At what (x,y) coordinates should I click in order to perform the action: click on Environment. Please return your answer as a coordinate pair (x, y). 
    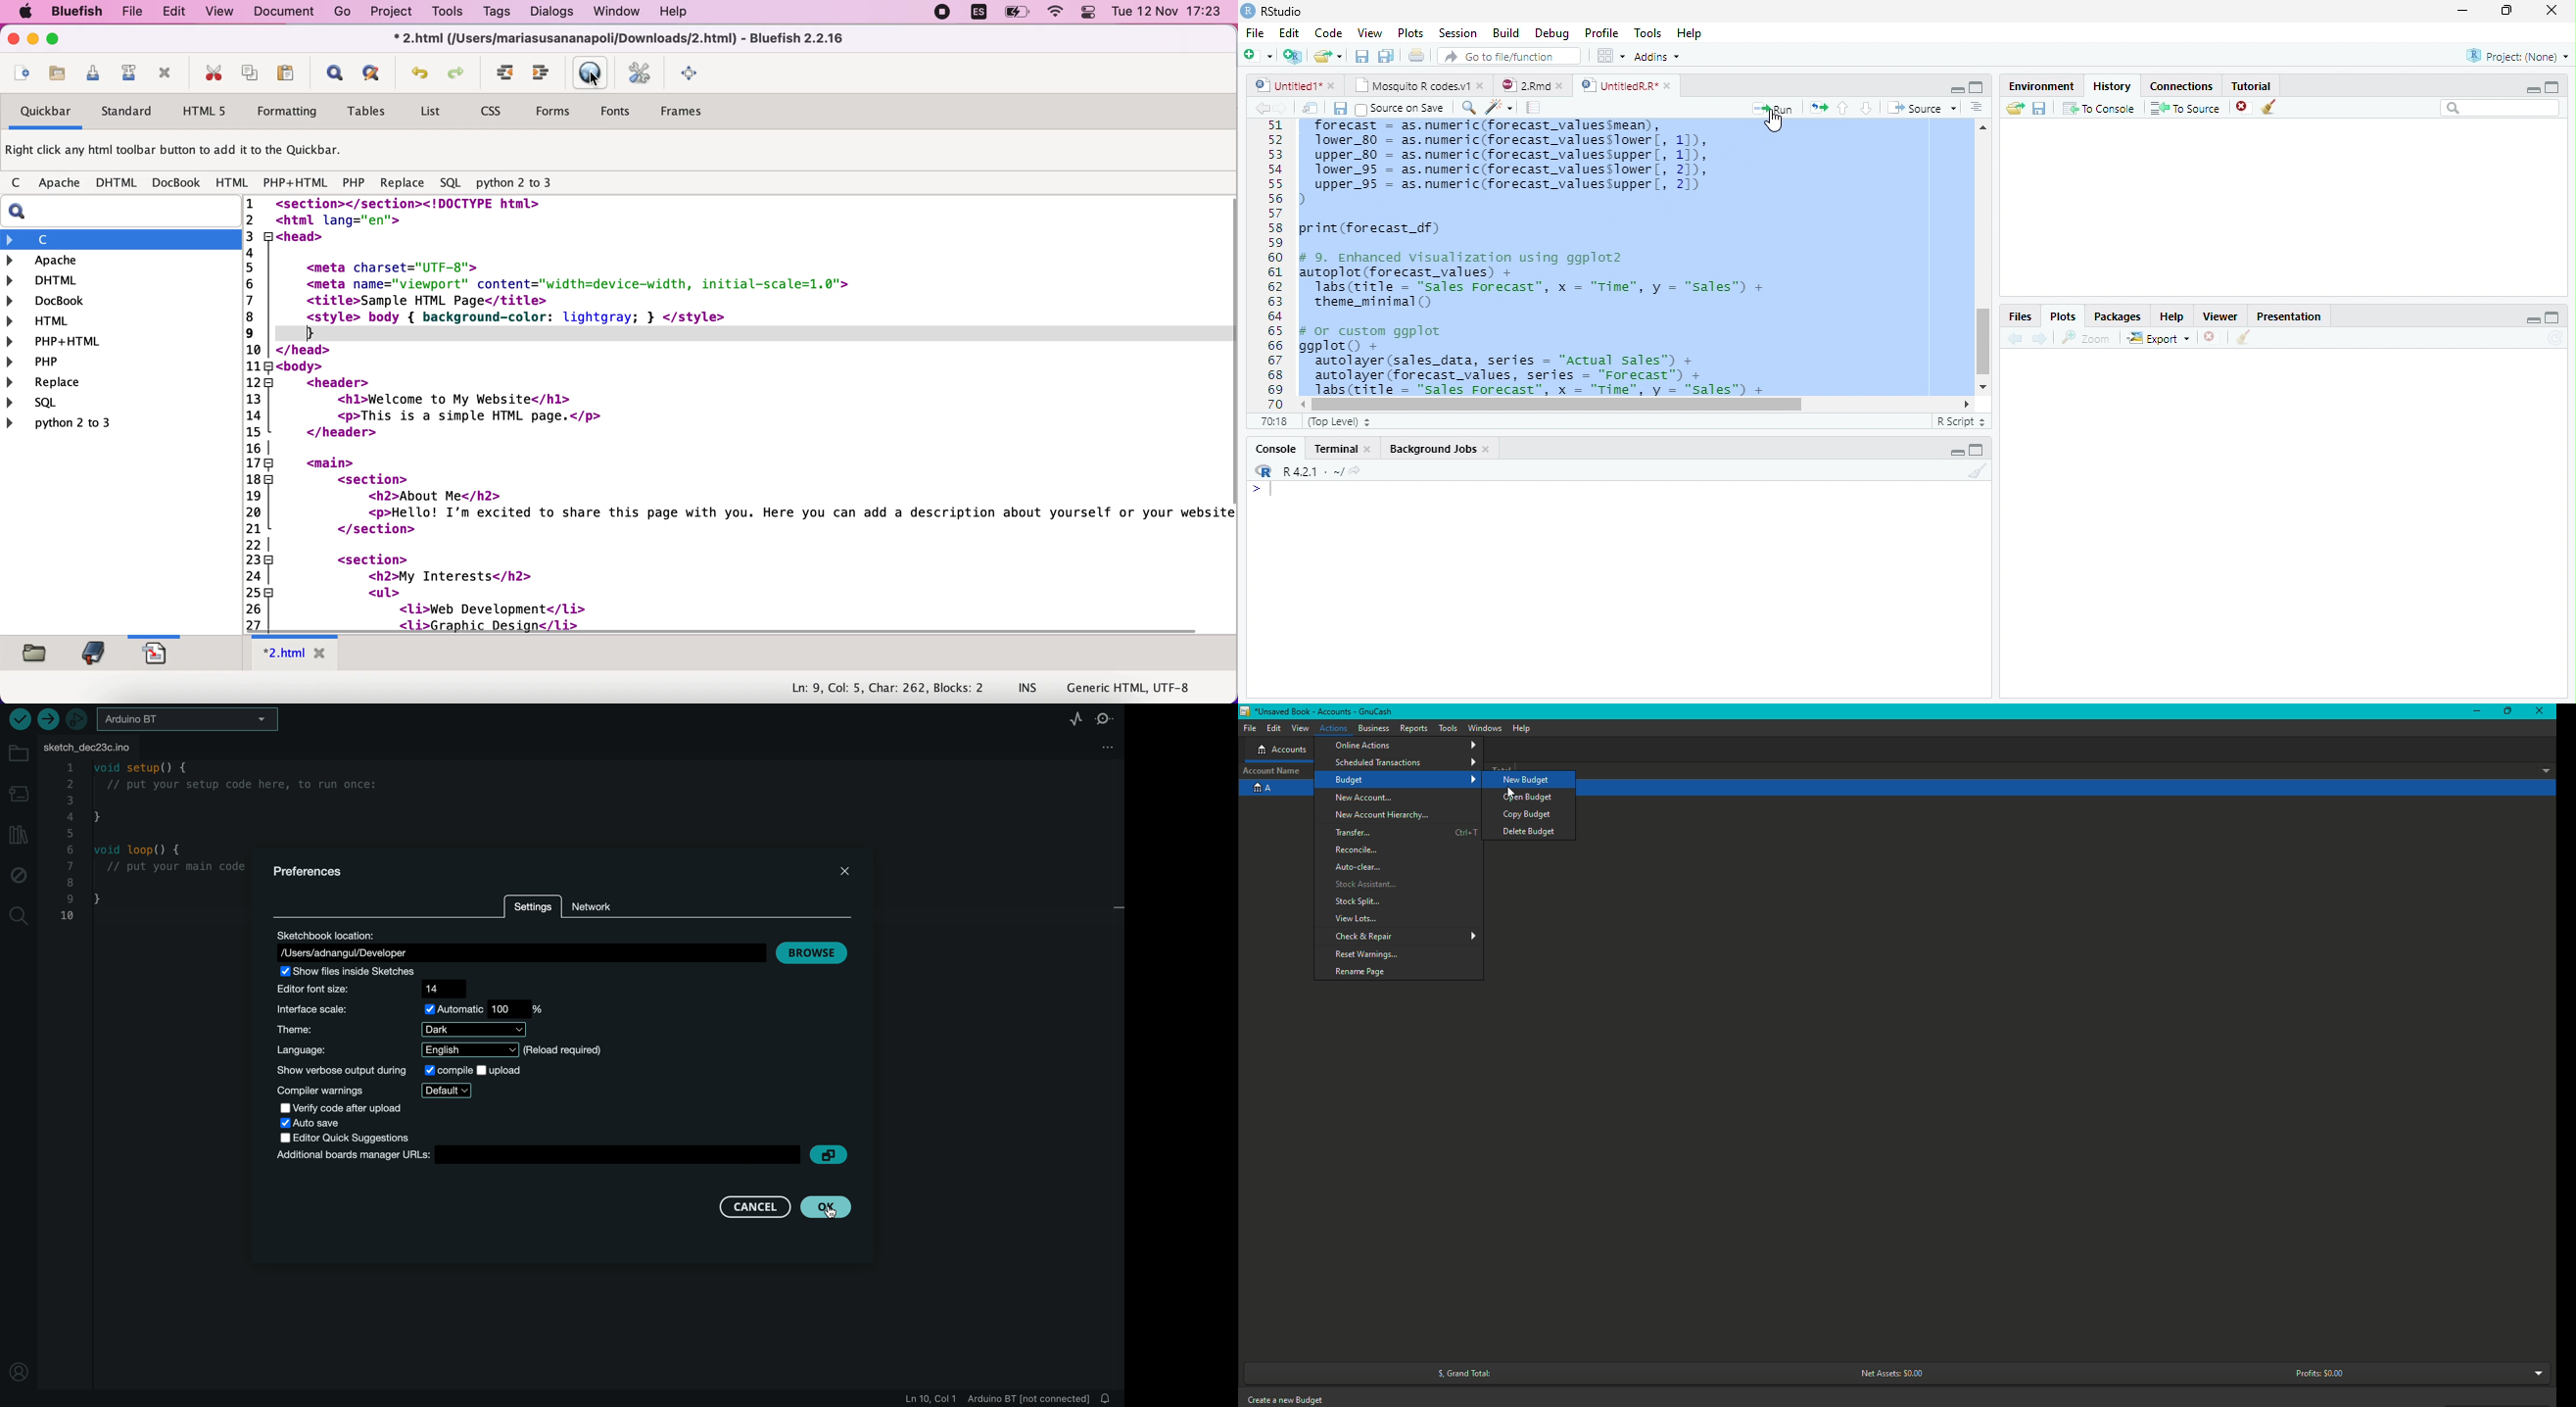
    Looking at the image, I should click on (2043, 87).